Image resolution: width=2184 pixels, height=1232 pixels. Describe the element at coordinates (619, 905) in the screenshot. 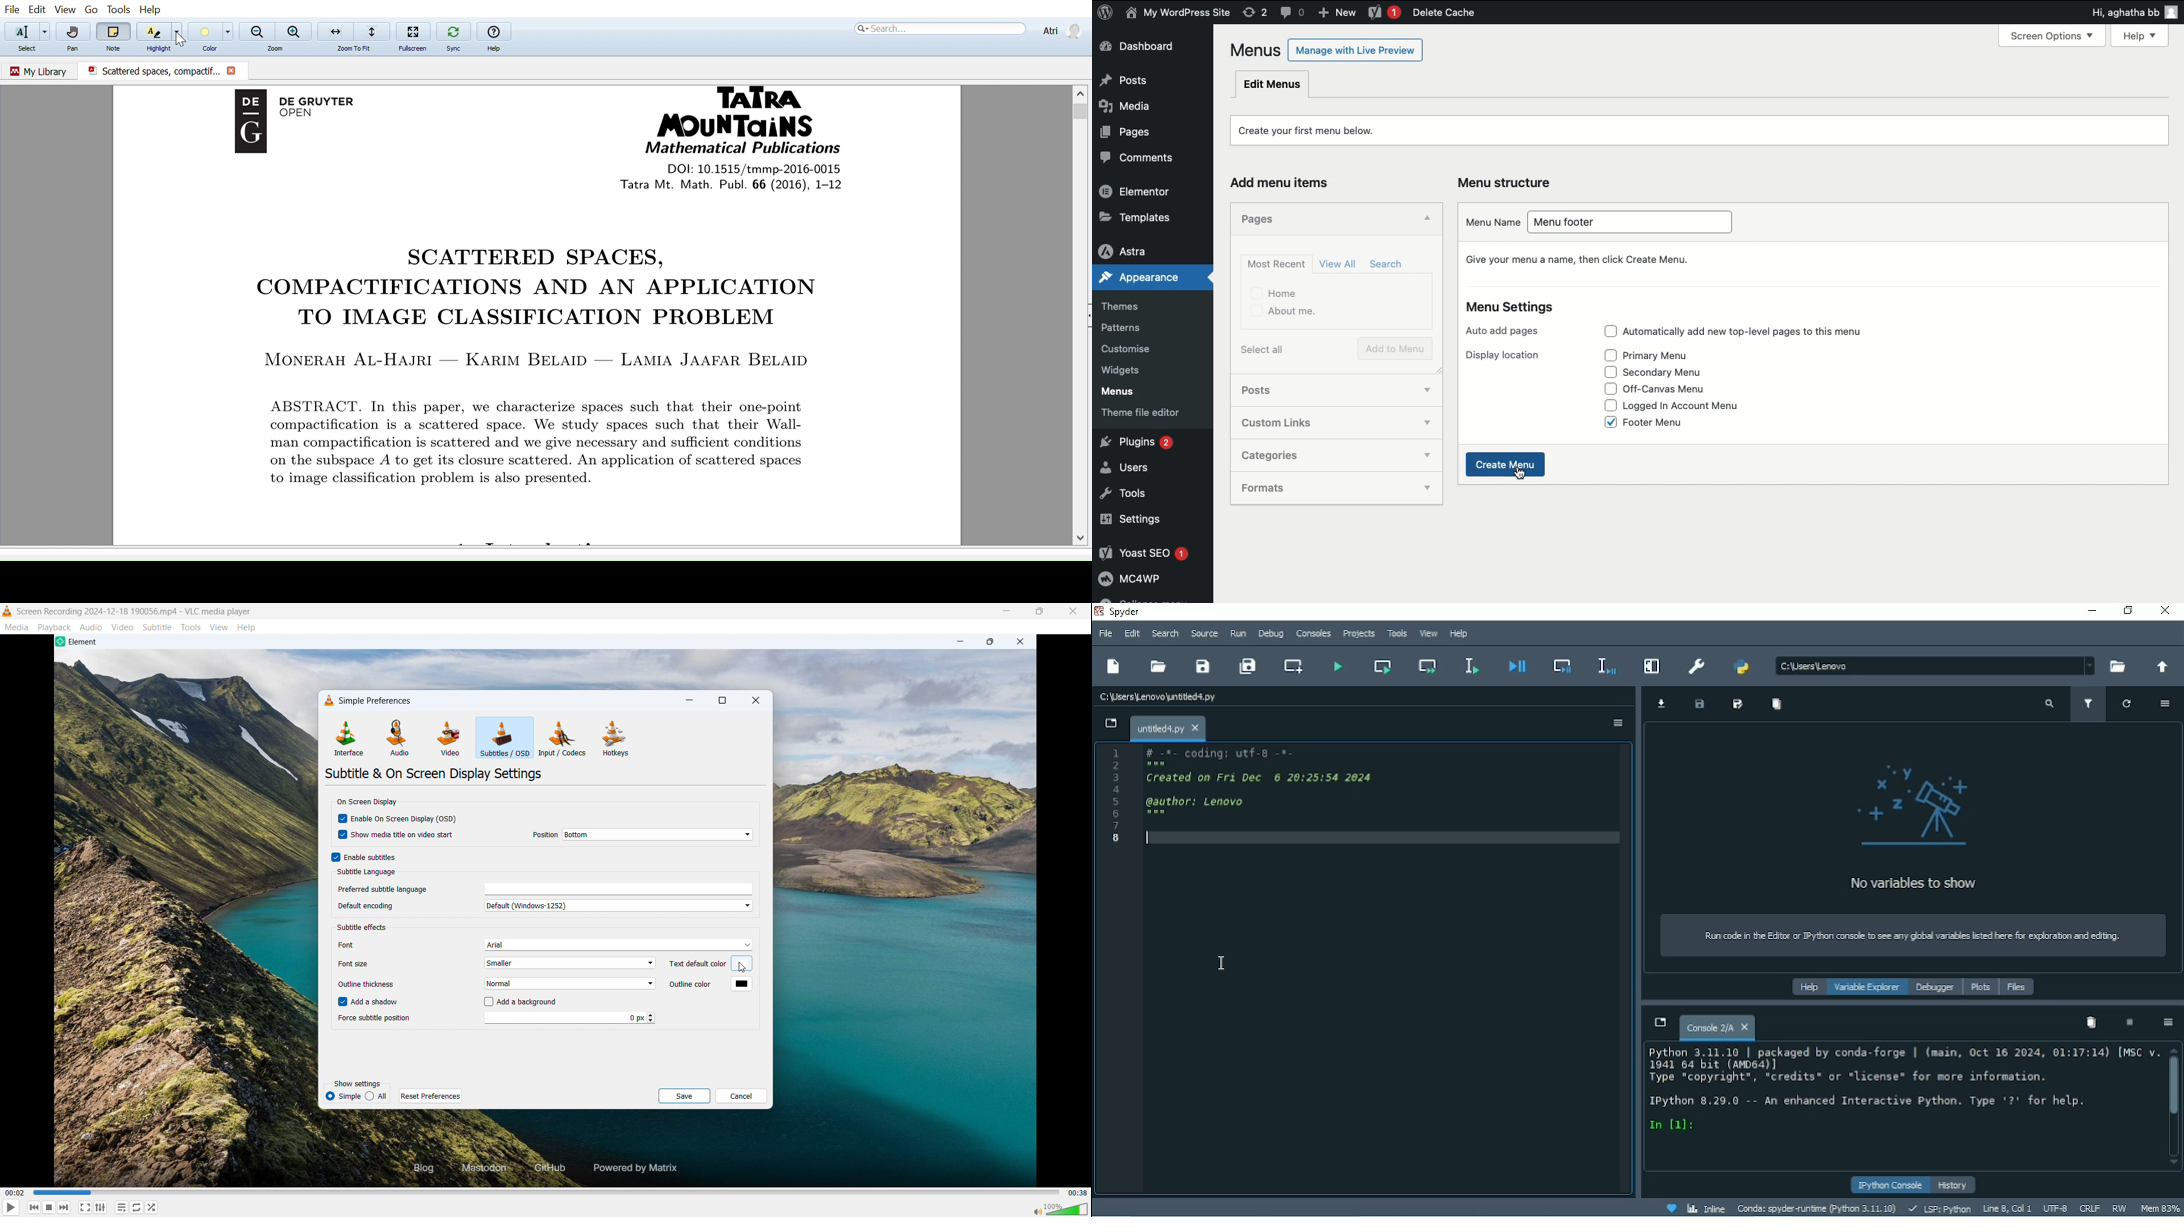

I see `Default encoding ` at that location.